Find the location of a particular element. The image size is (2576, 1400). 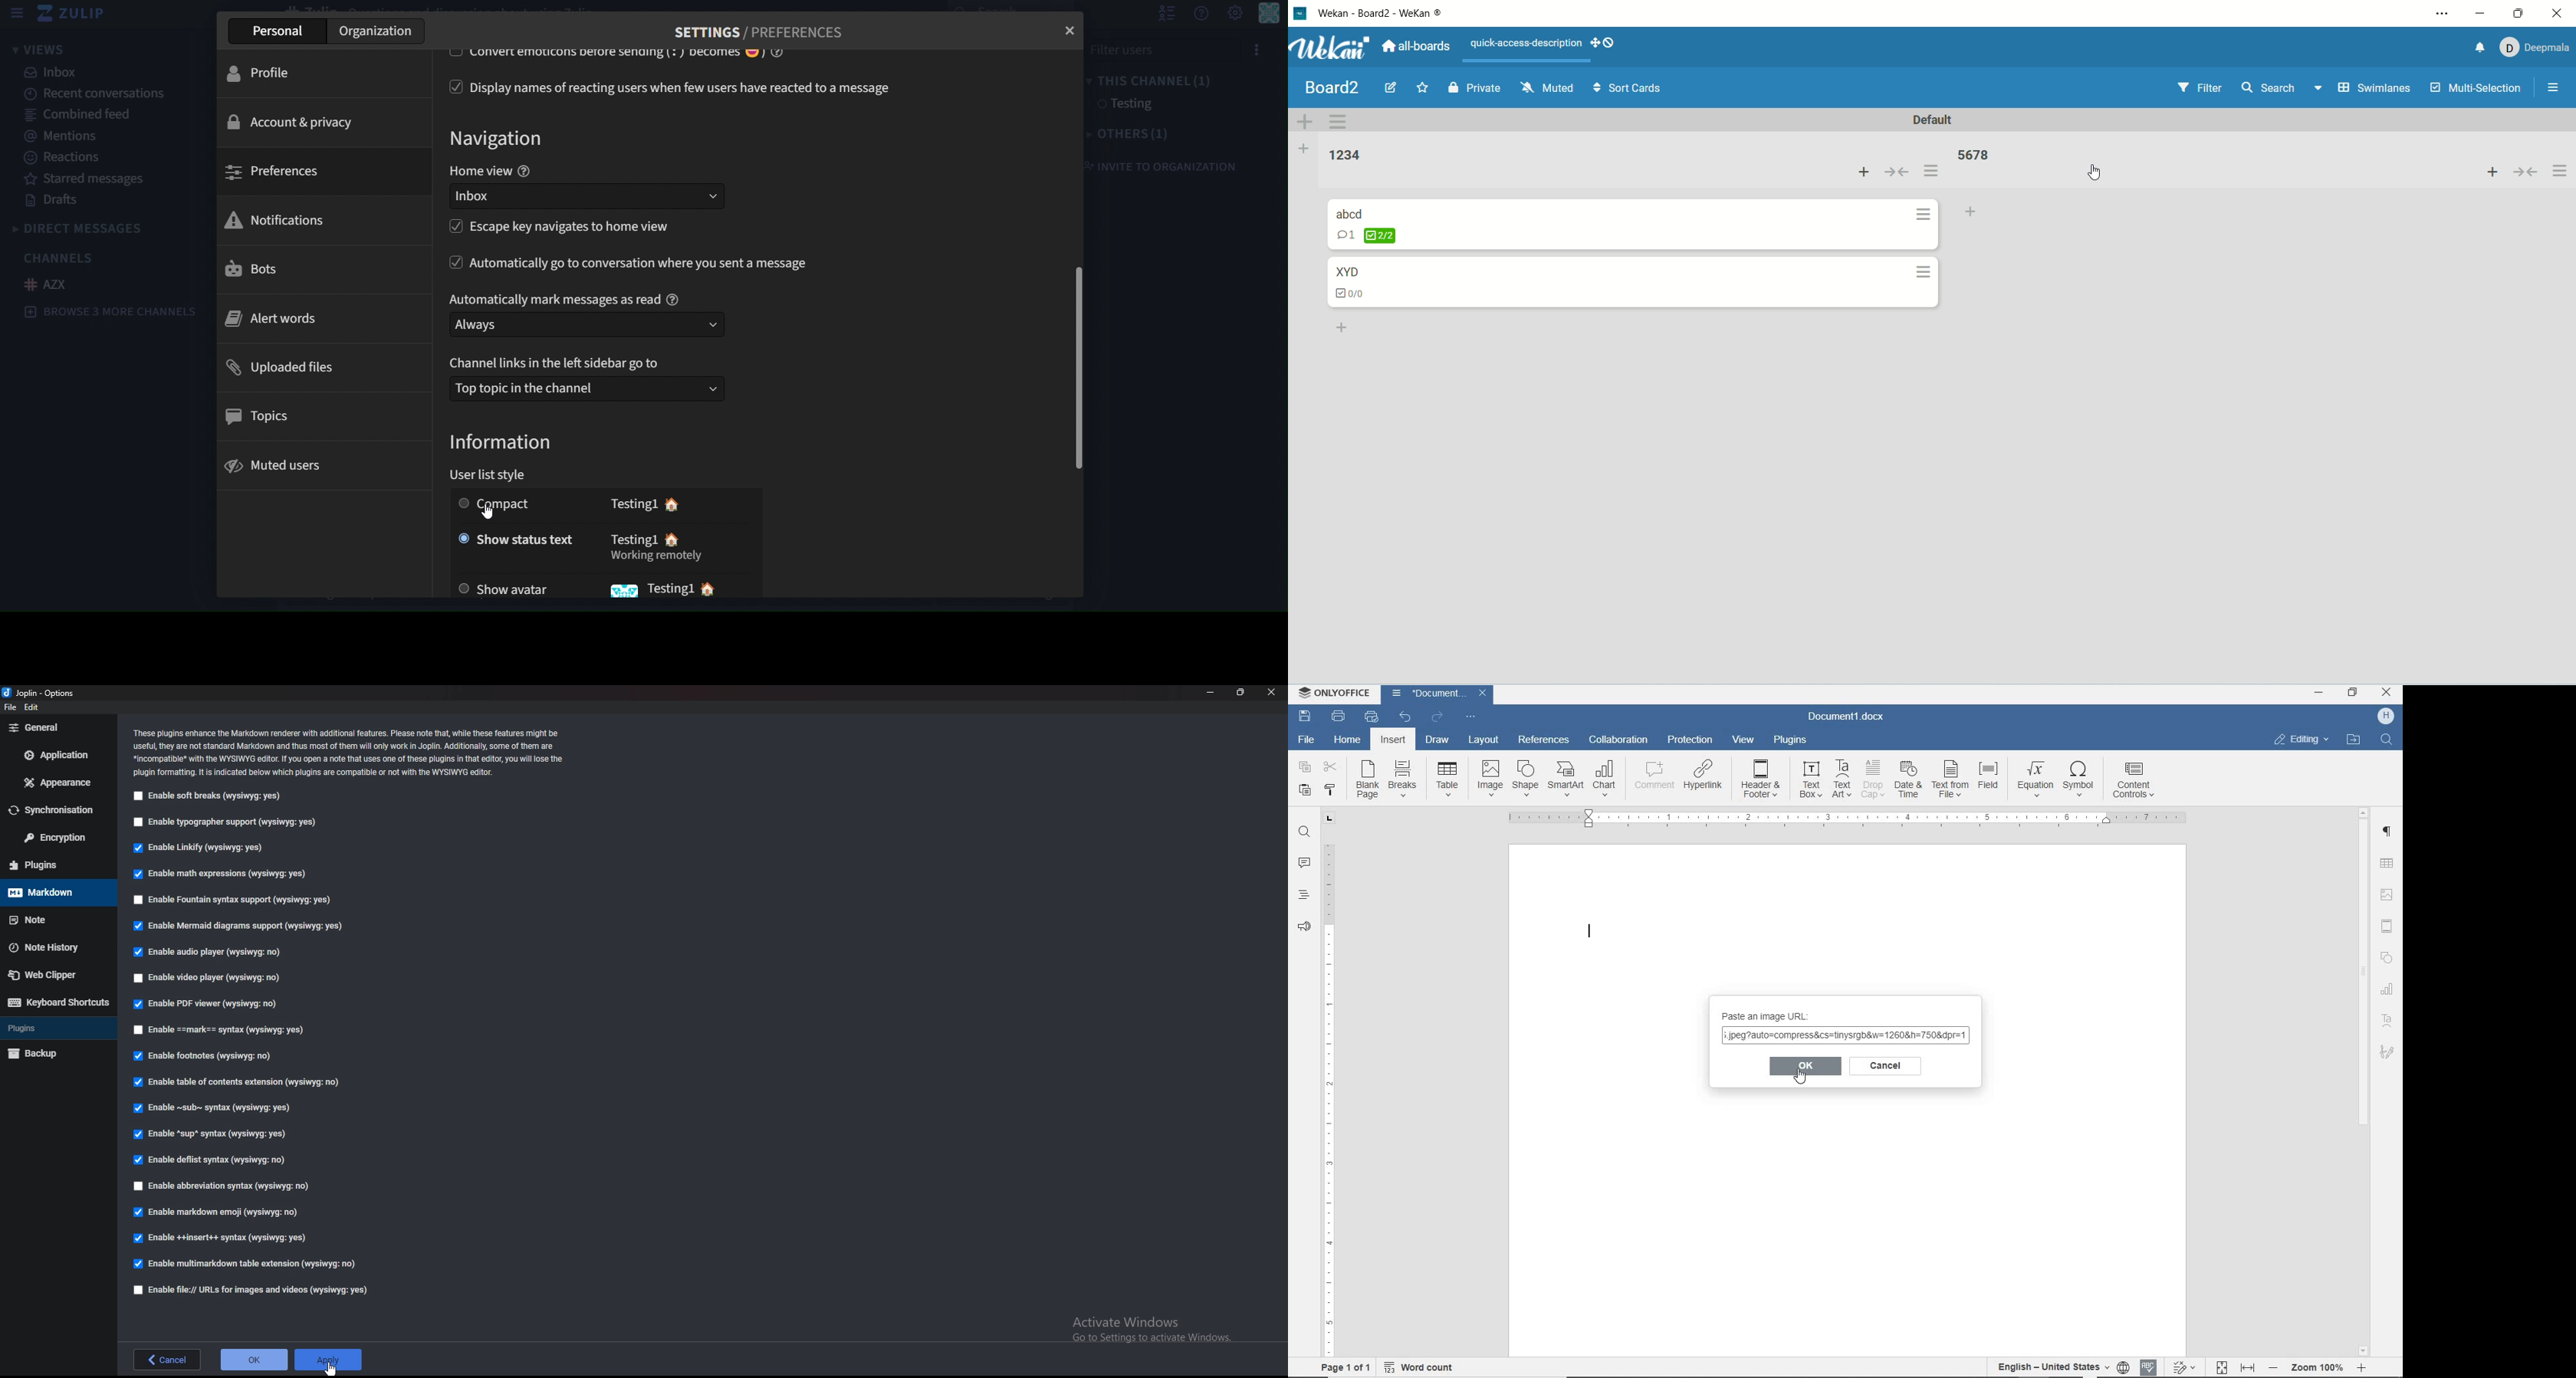

information is located at coordinates (502, 443).